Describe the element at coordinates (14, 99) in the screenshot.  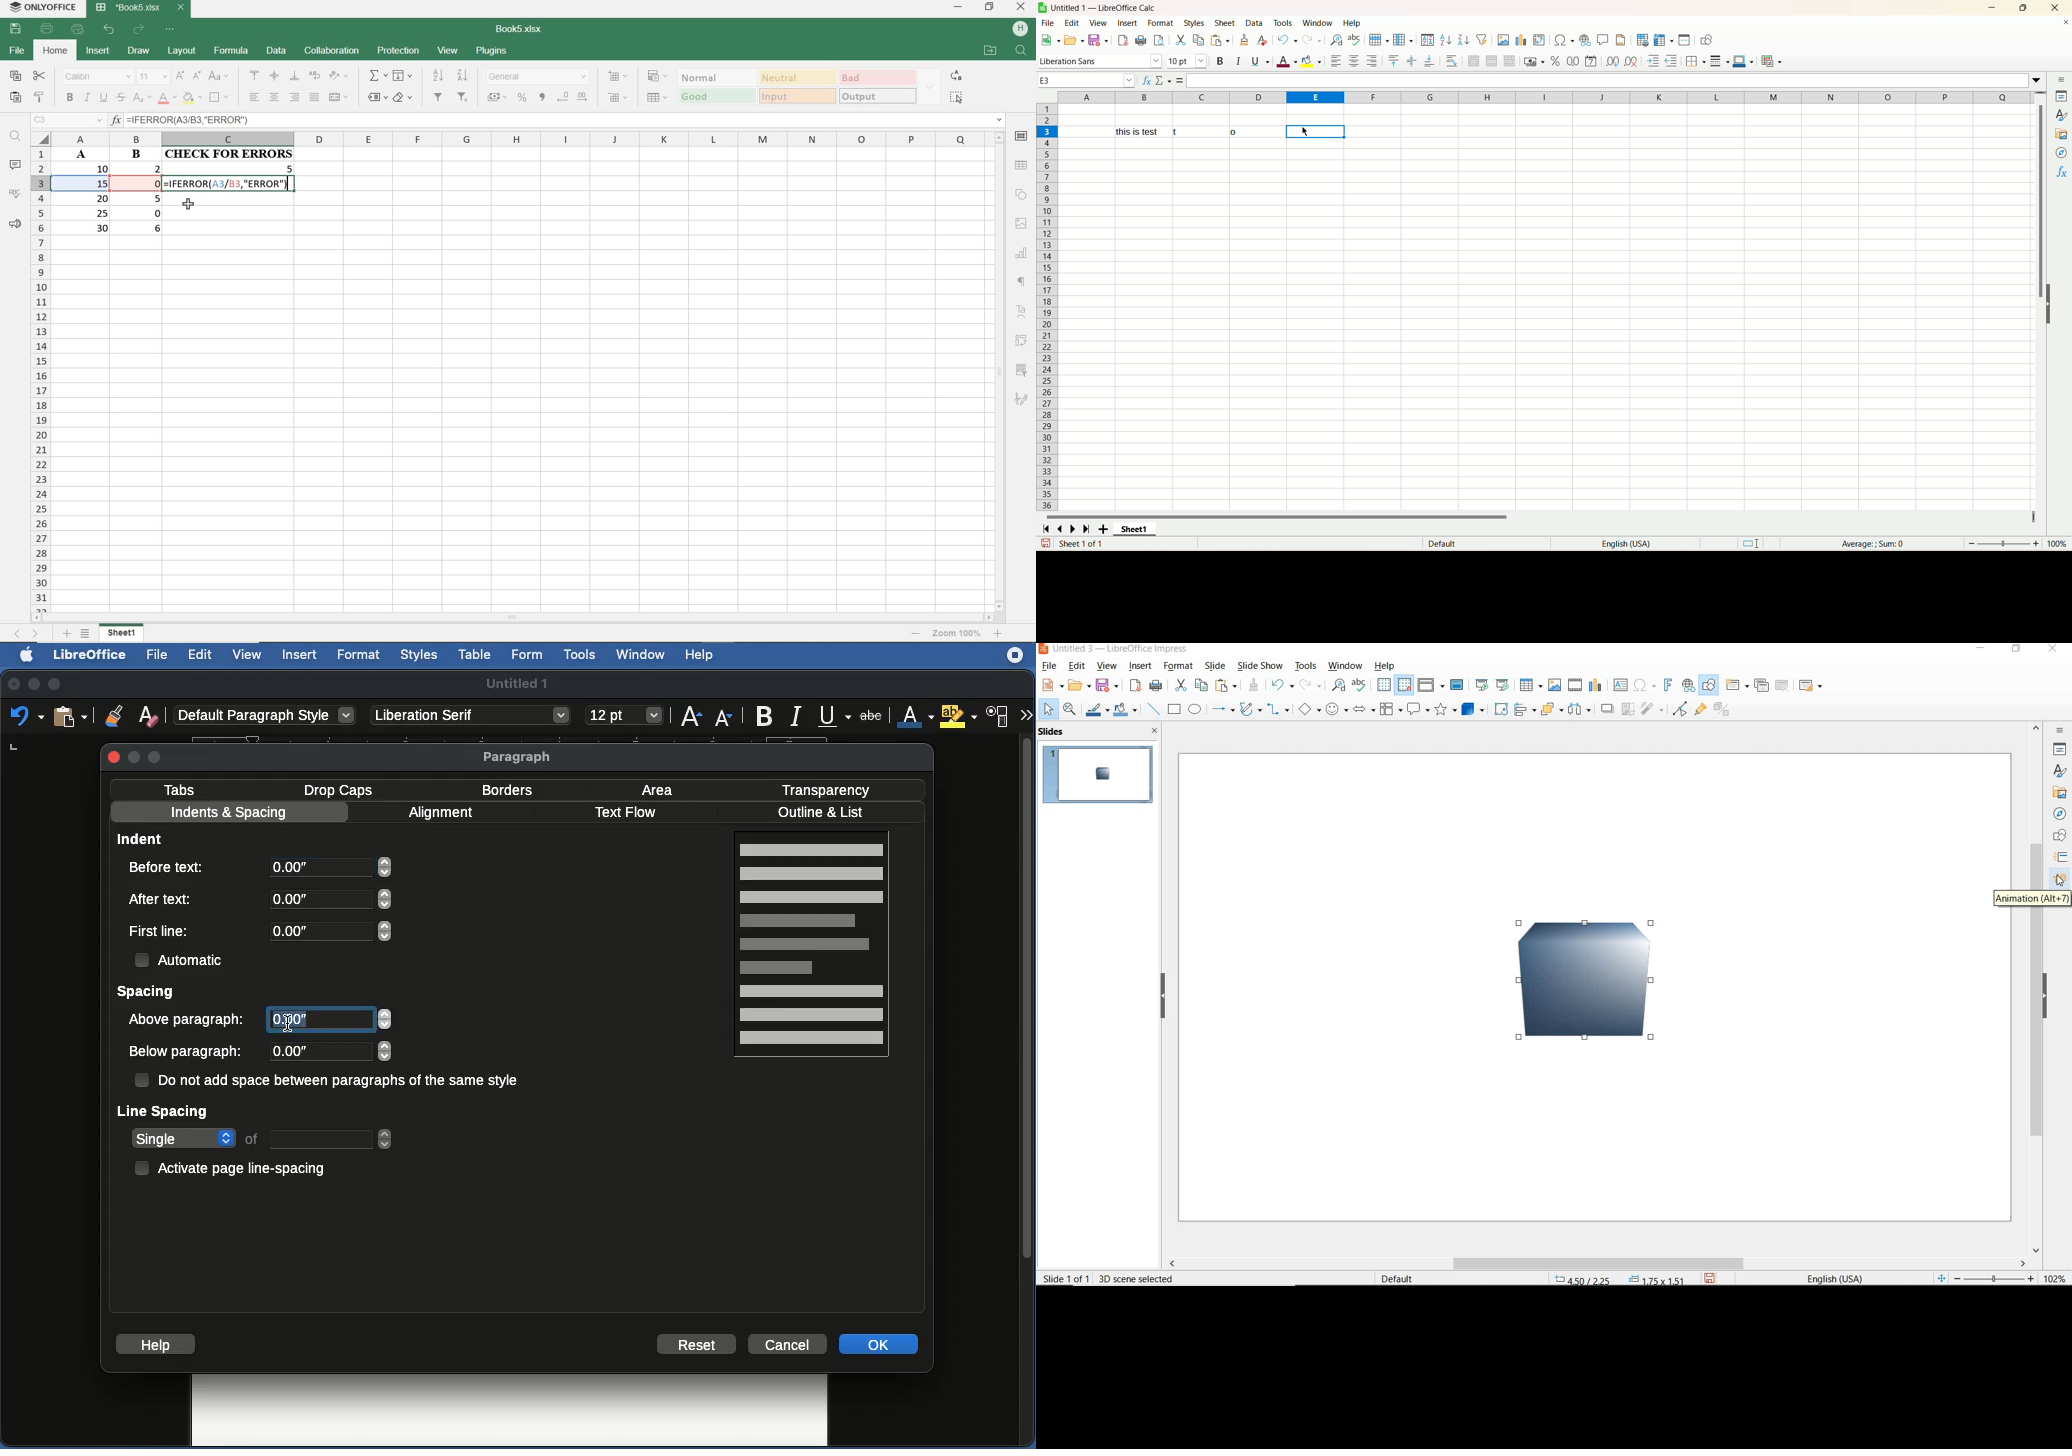
I see `PASTE` at that location.